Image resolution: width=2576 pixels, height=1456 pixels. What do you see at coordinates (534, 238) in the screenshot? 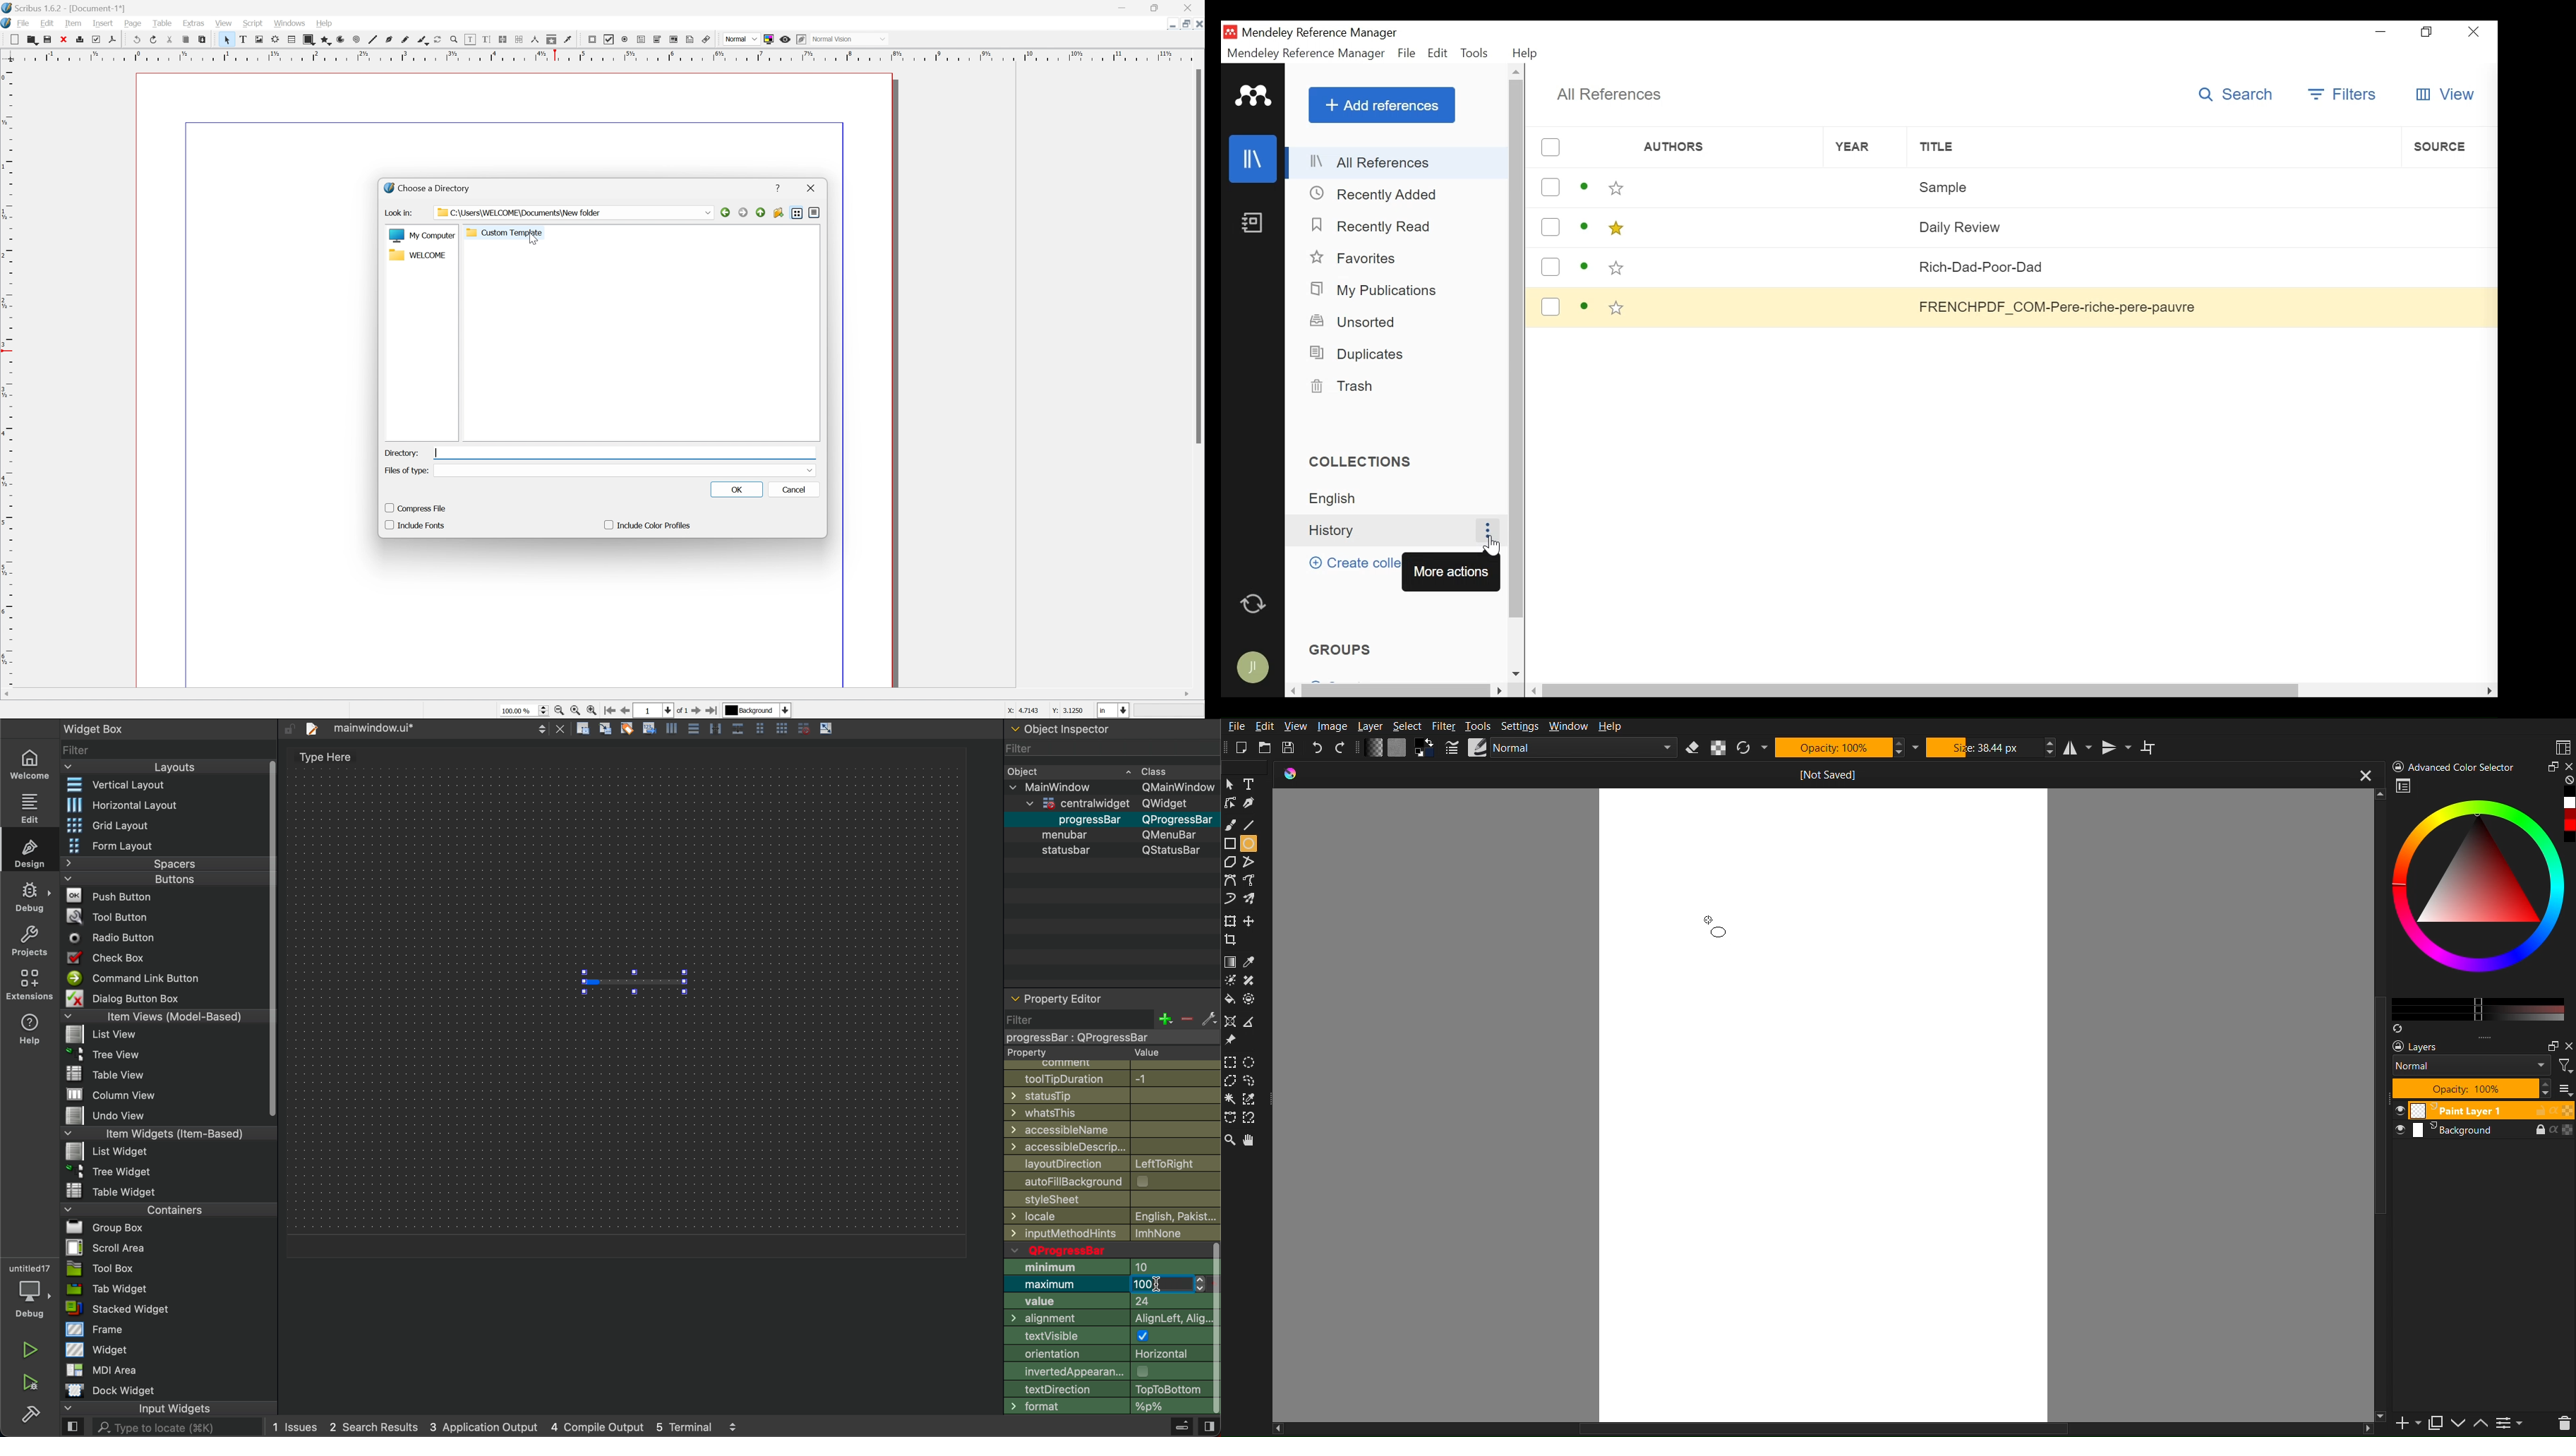
I see `Cursor` at bounding box center [534, 238].